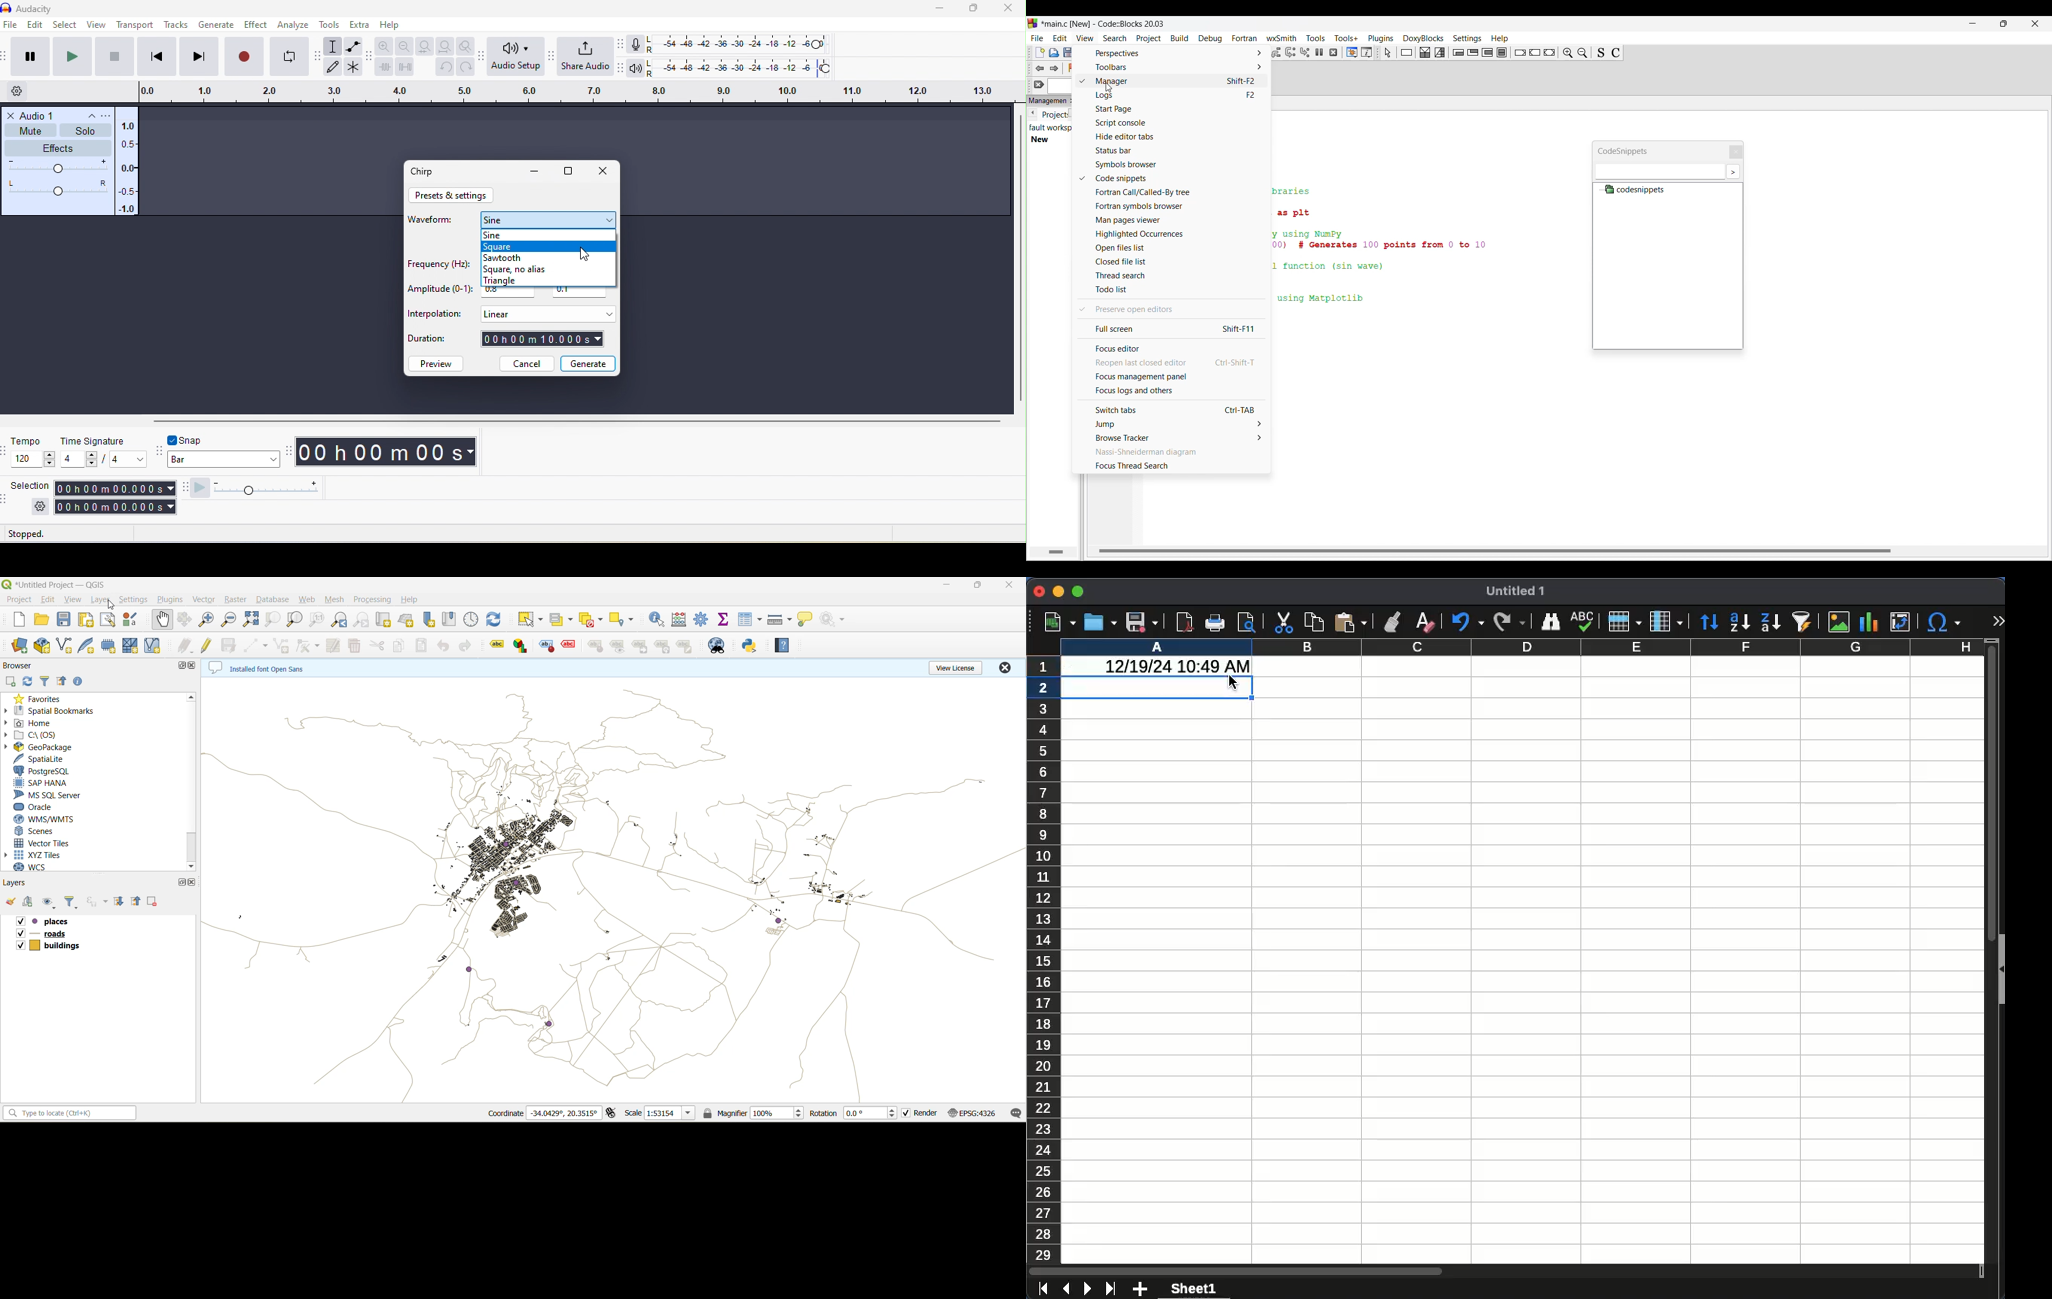 The width and height of the screenshot is (2072, 1316). Describe the element at coordinates (1519, 591) in the screenshot. I see `Untitled 1` at that location.